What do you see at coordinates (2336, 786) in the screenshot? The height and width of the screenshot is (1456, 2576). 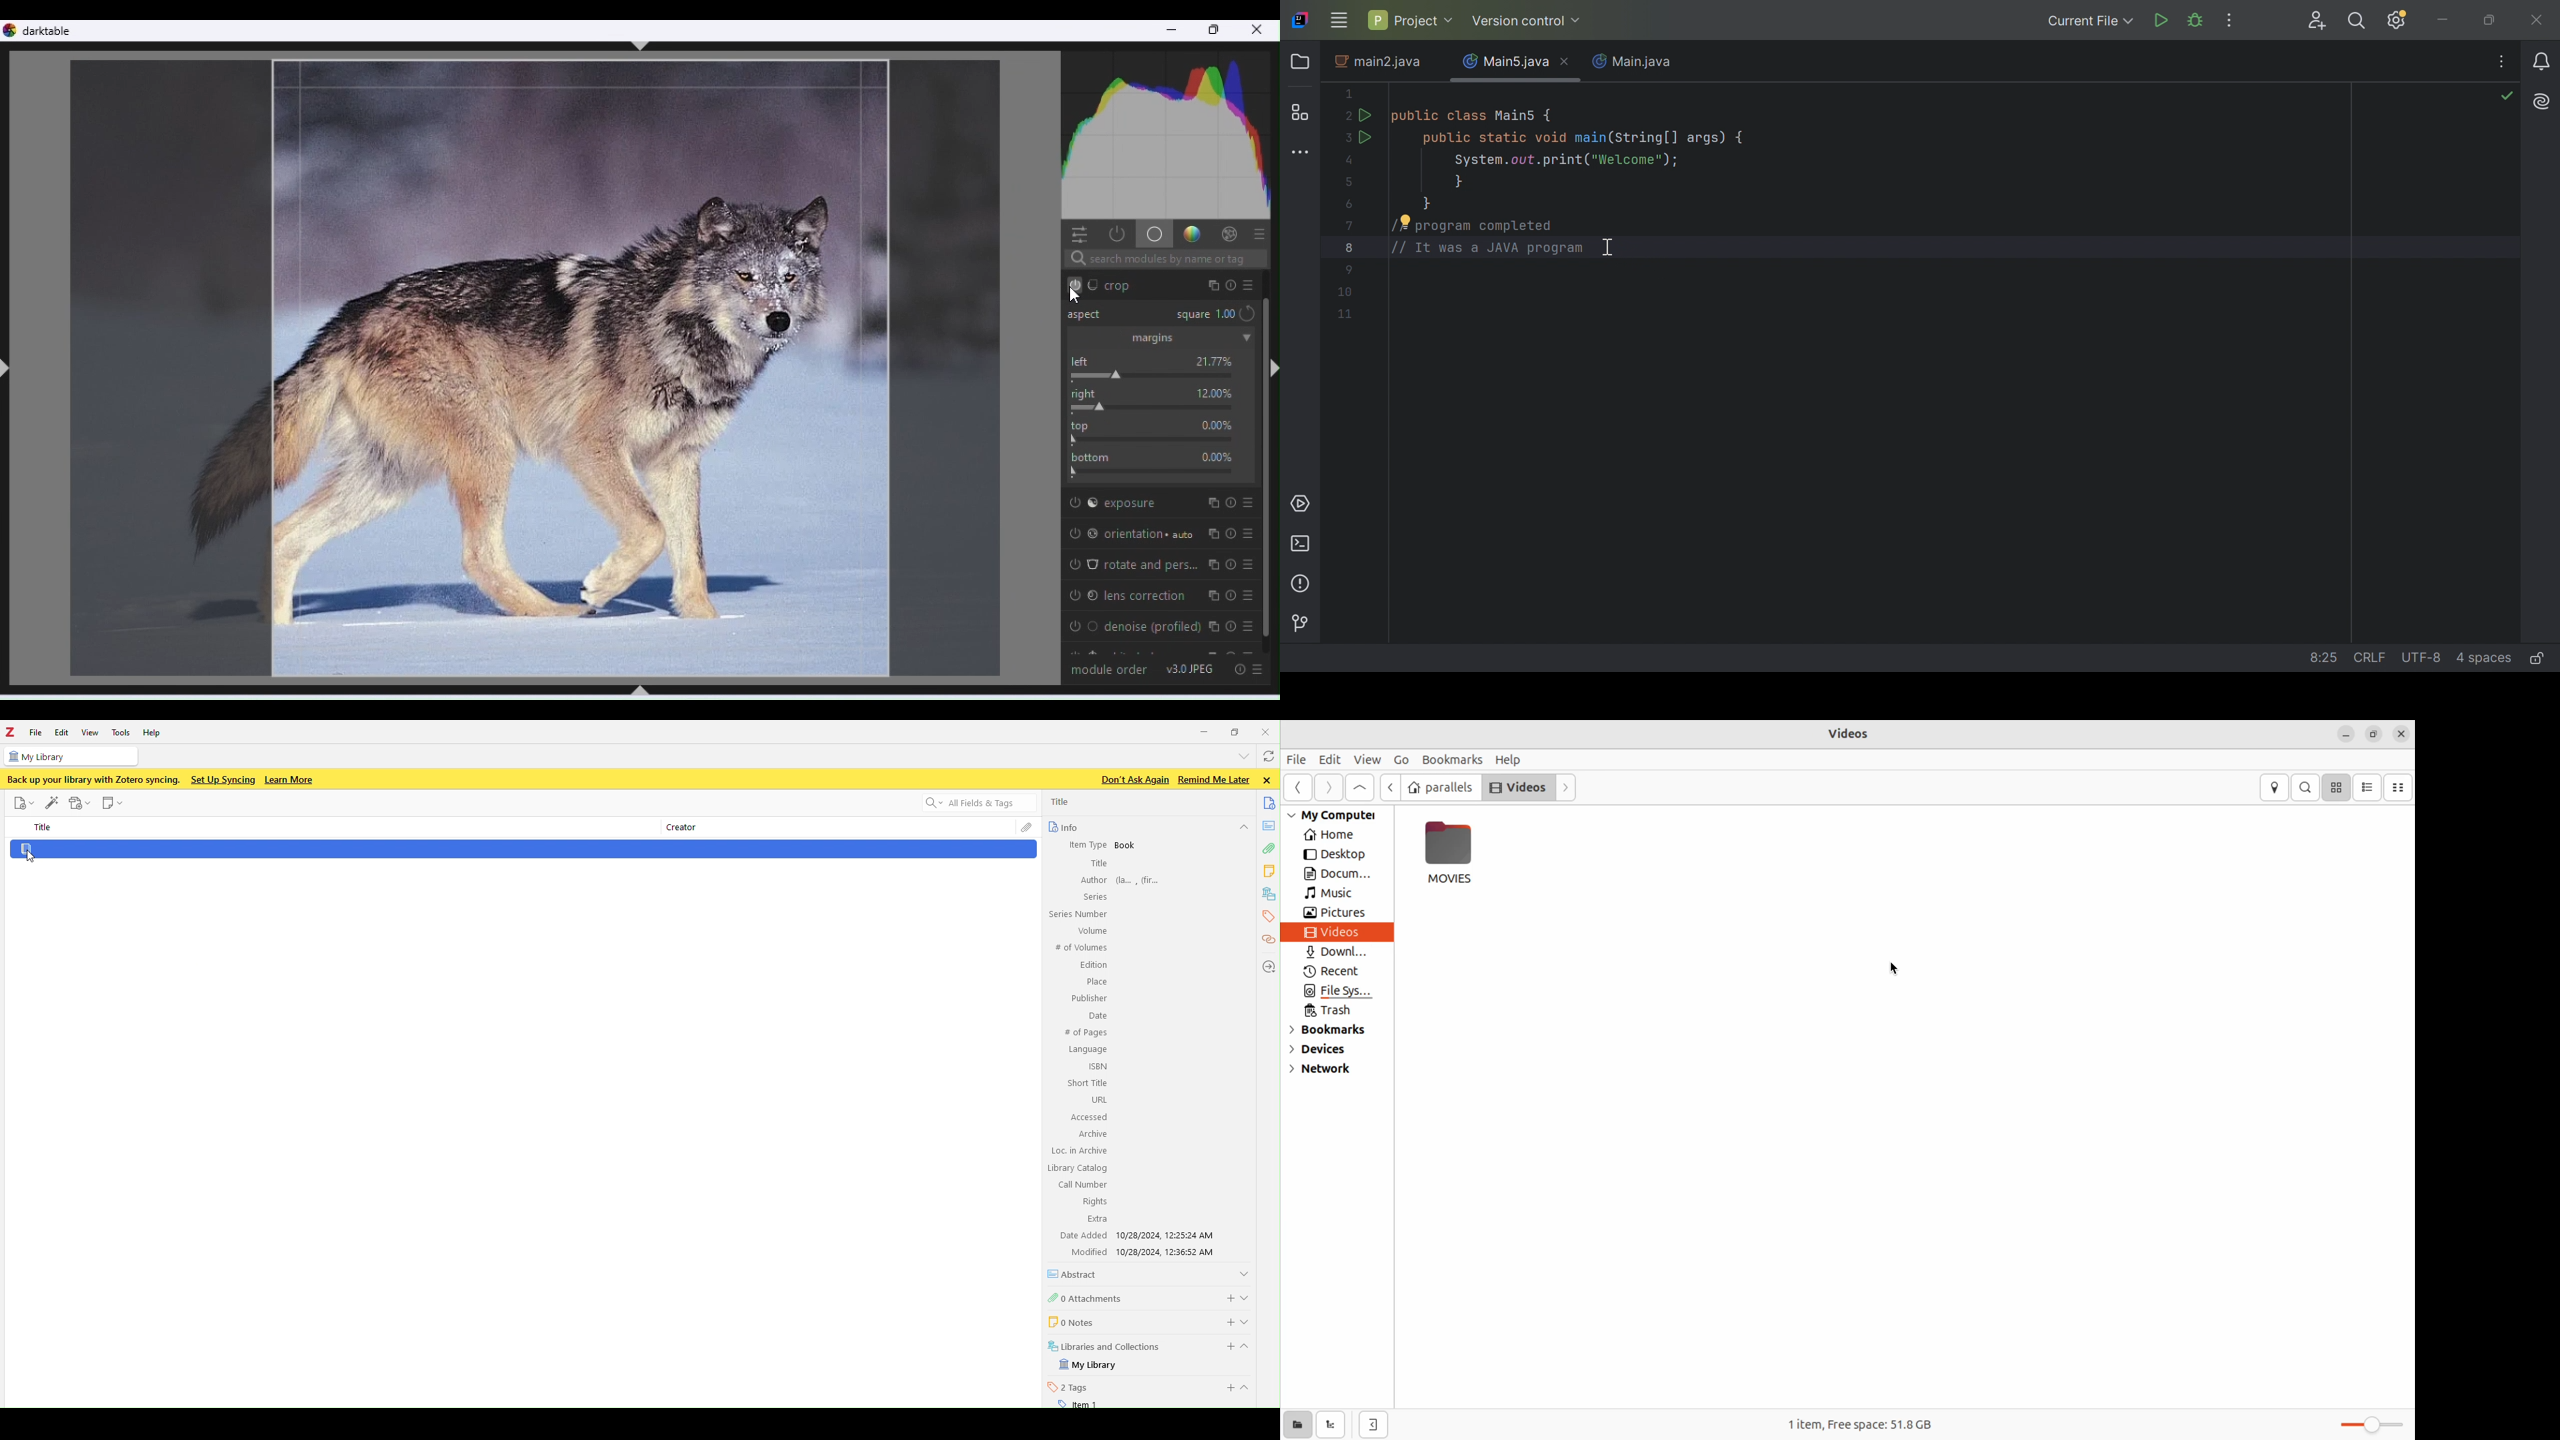 I see `icons` at bounding box center [2336, 786].